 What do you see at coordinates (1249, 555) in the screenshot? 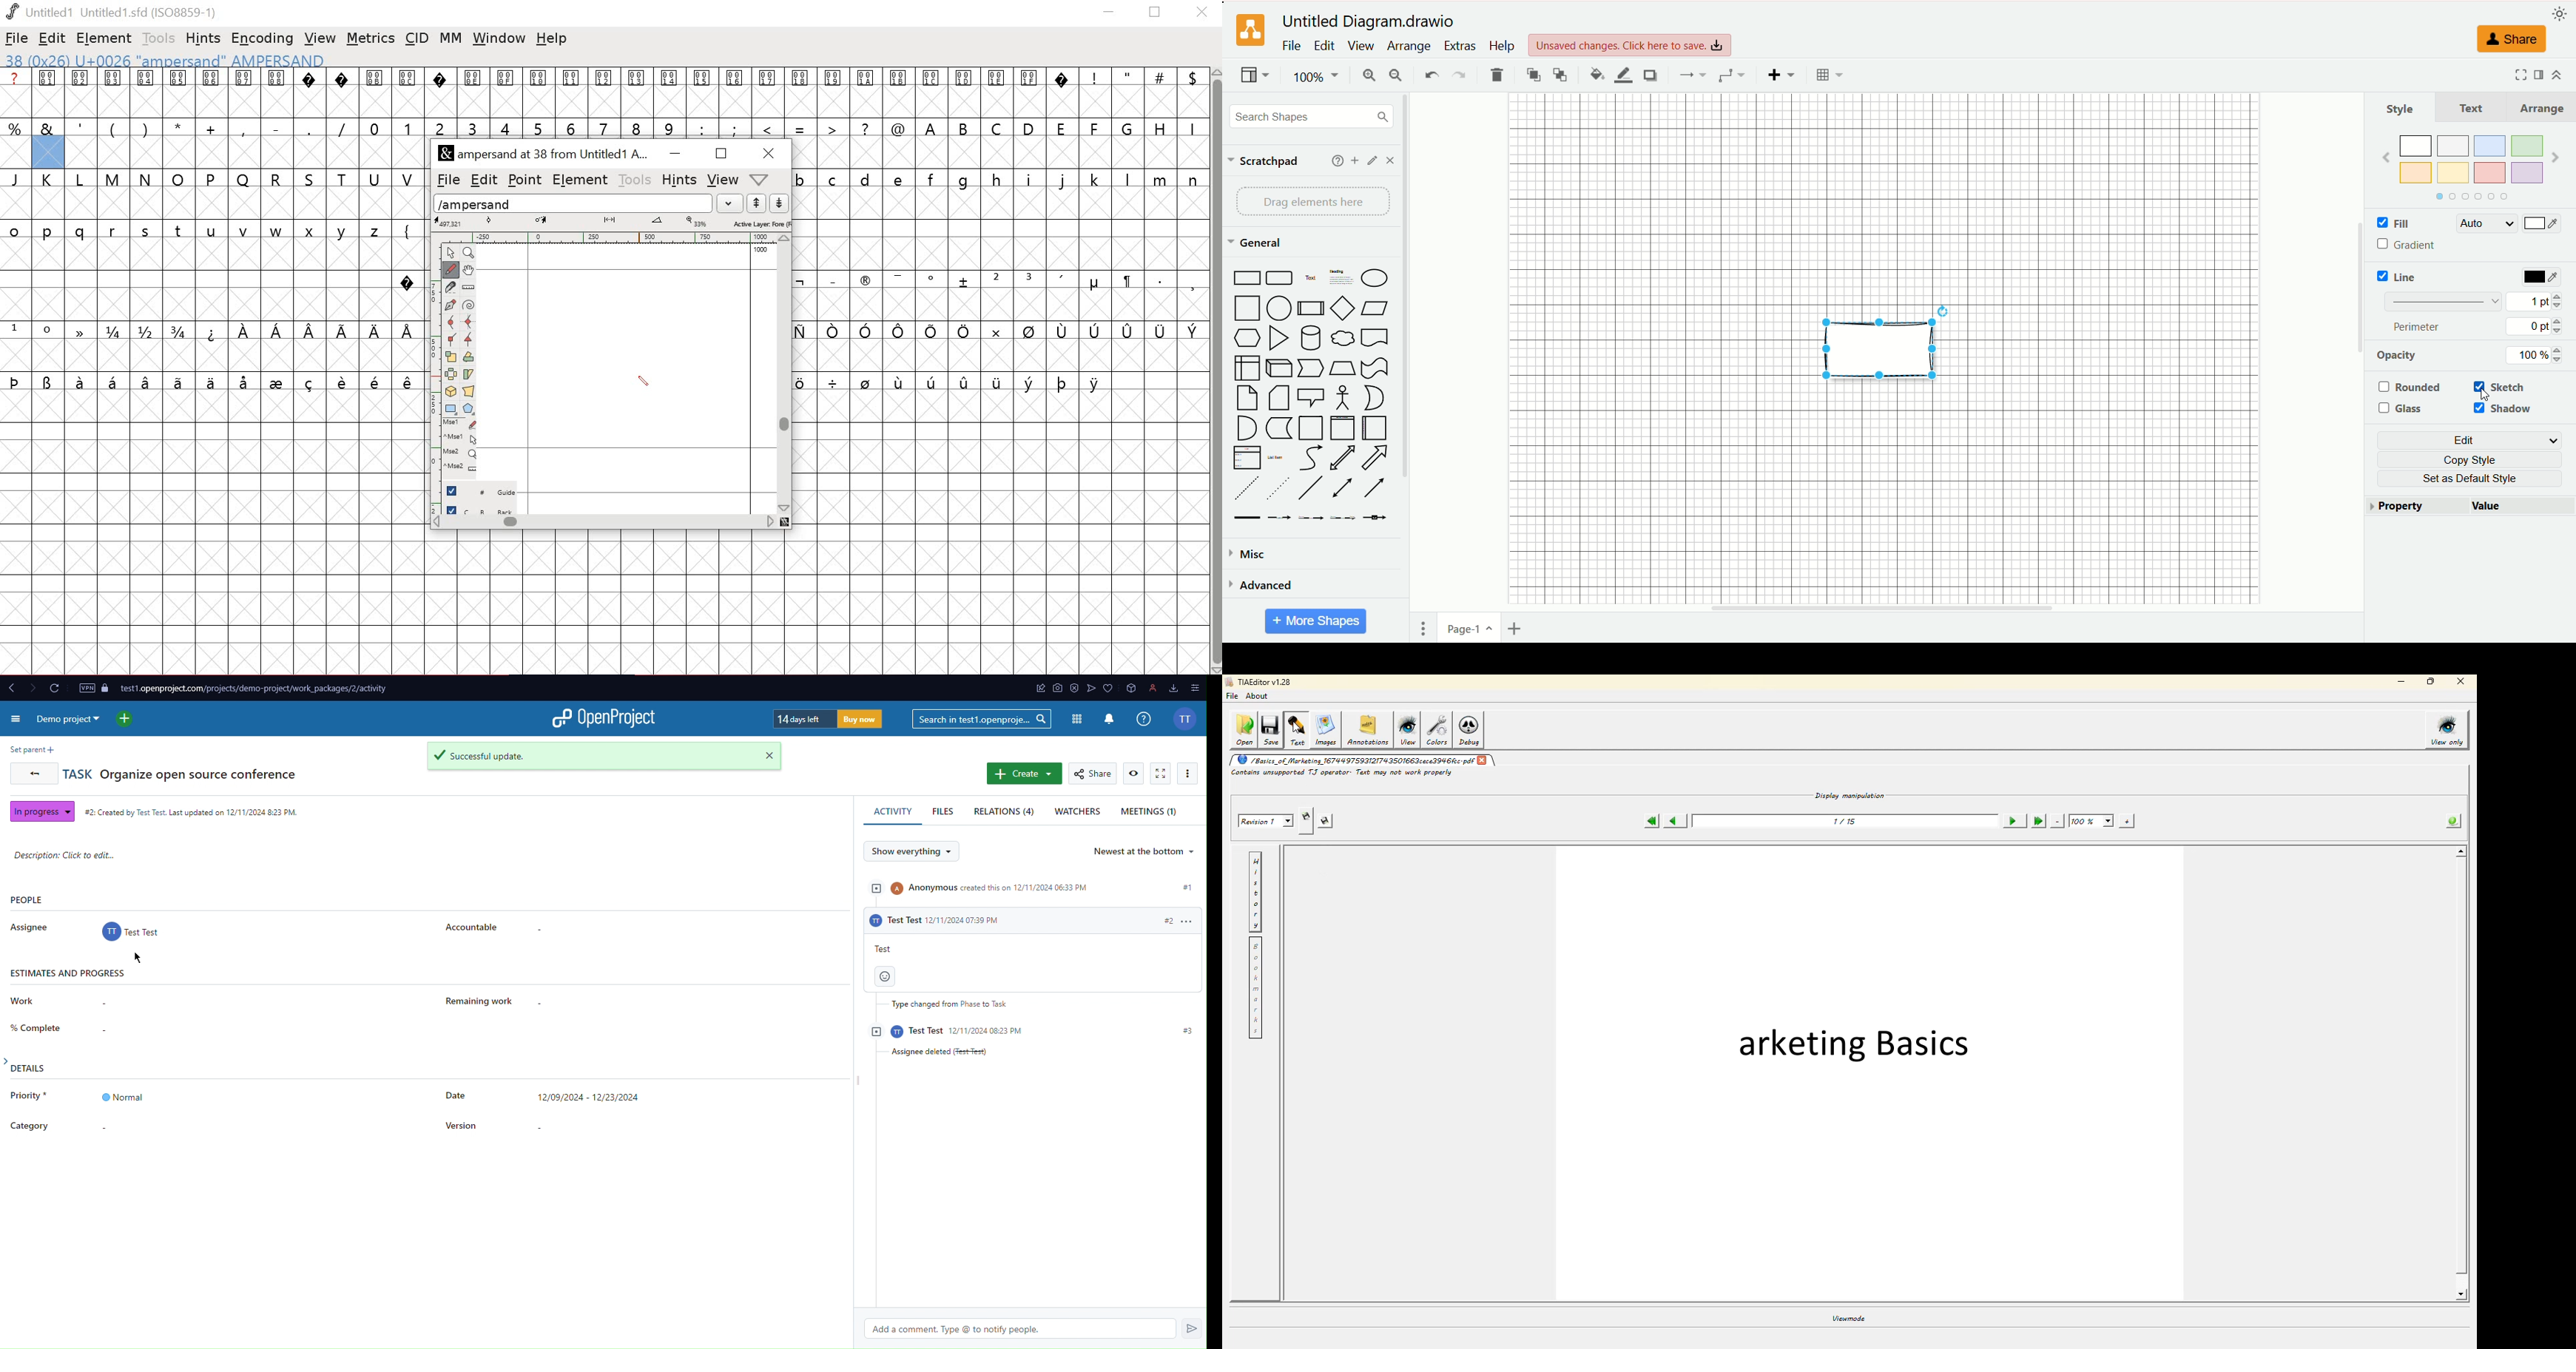
I see `misc` at bounding box center [1249, 555].